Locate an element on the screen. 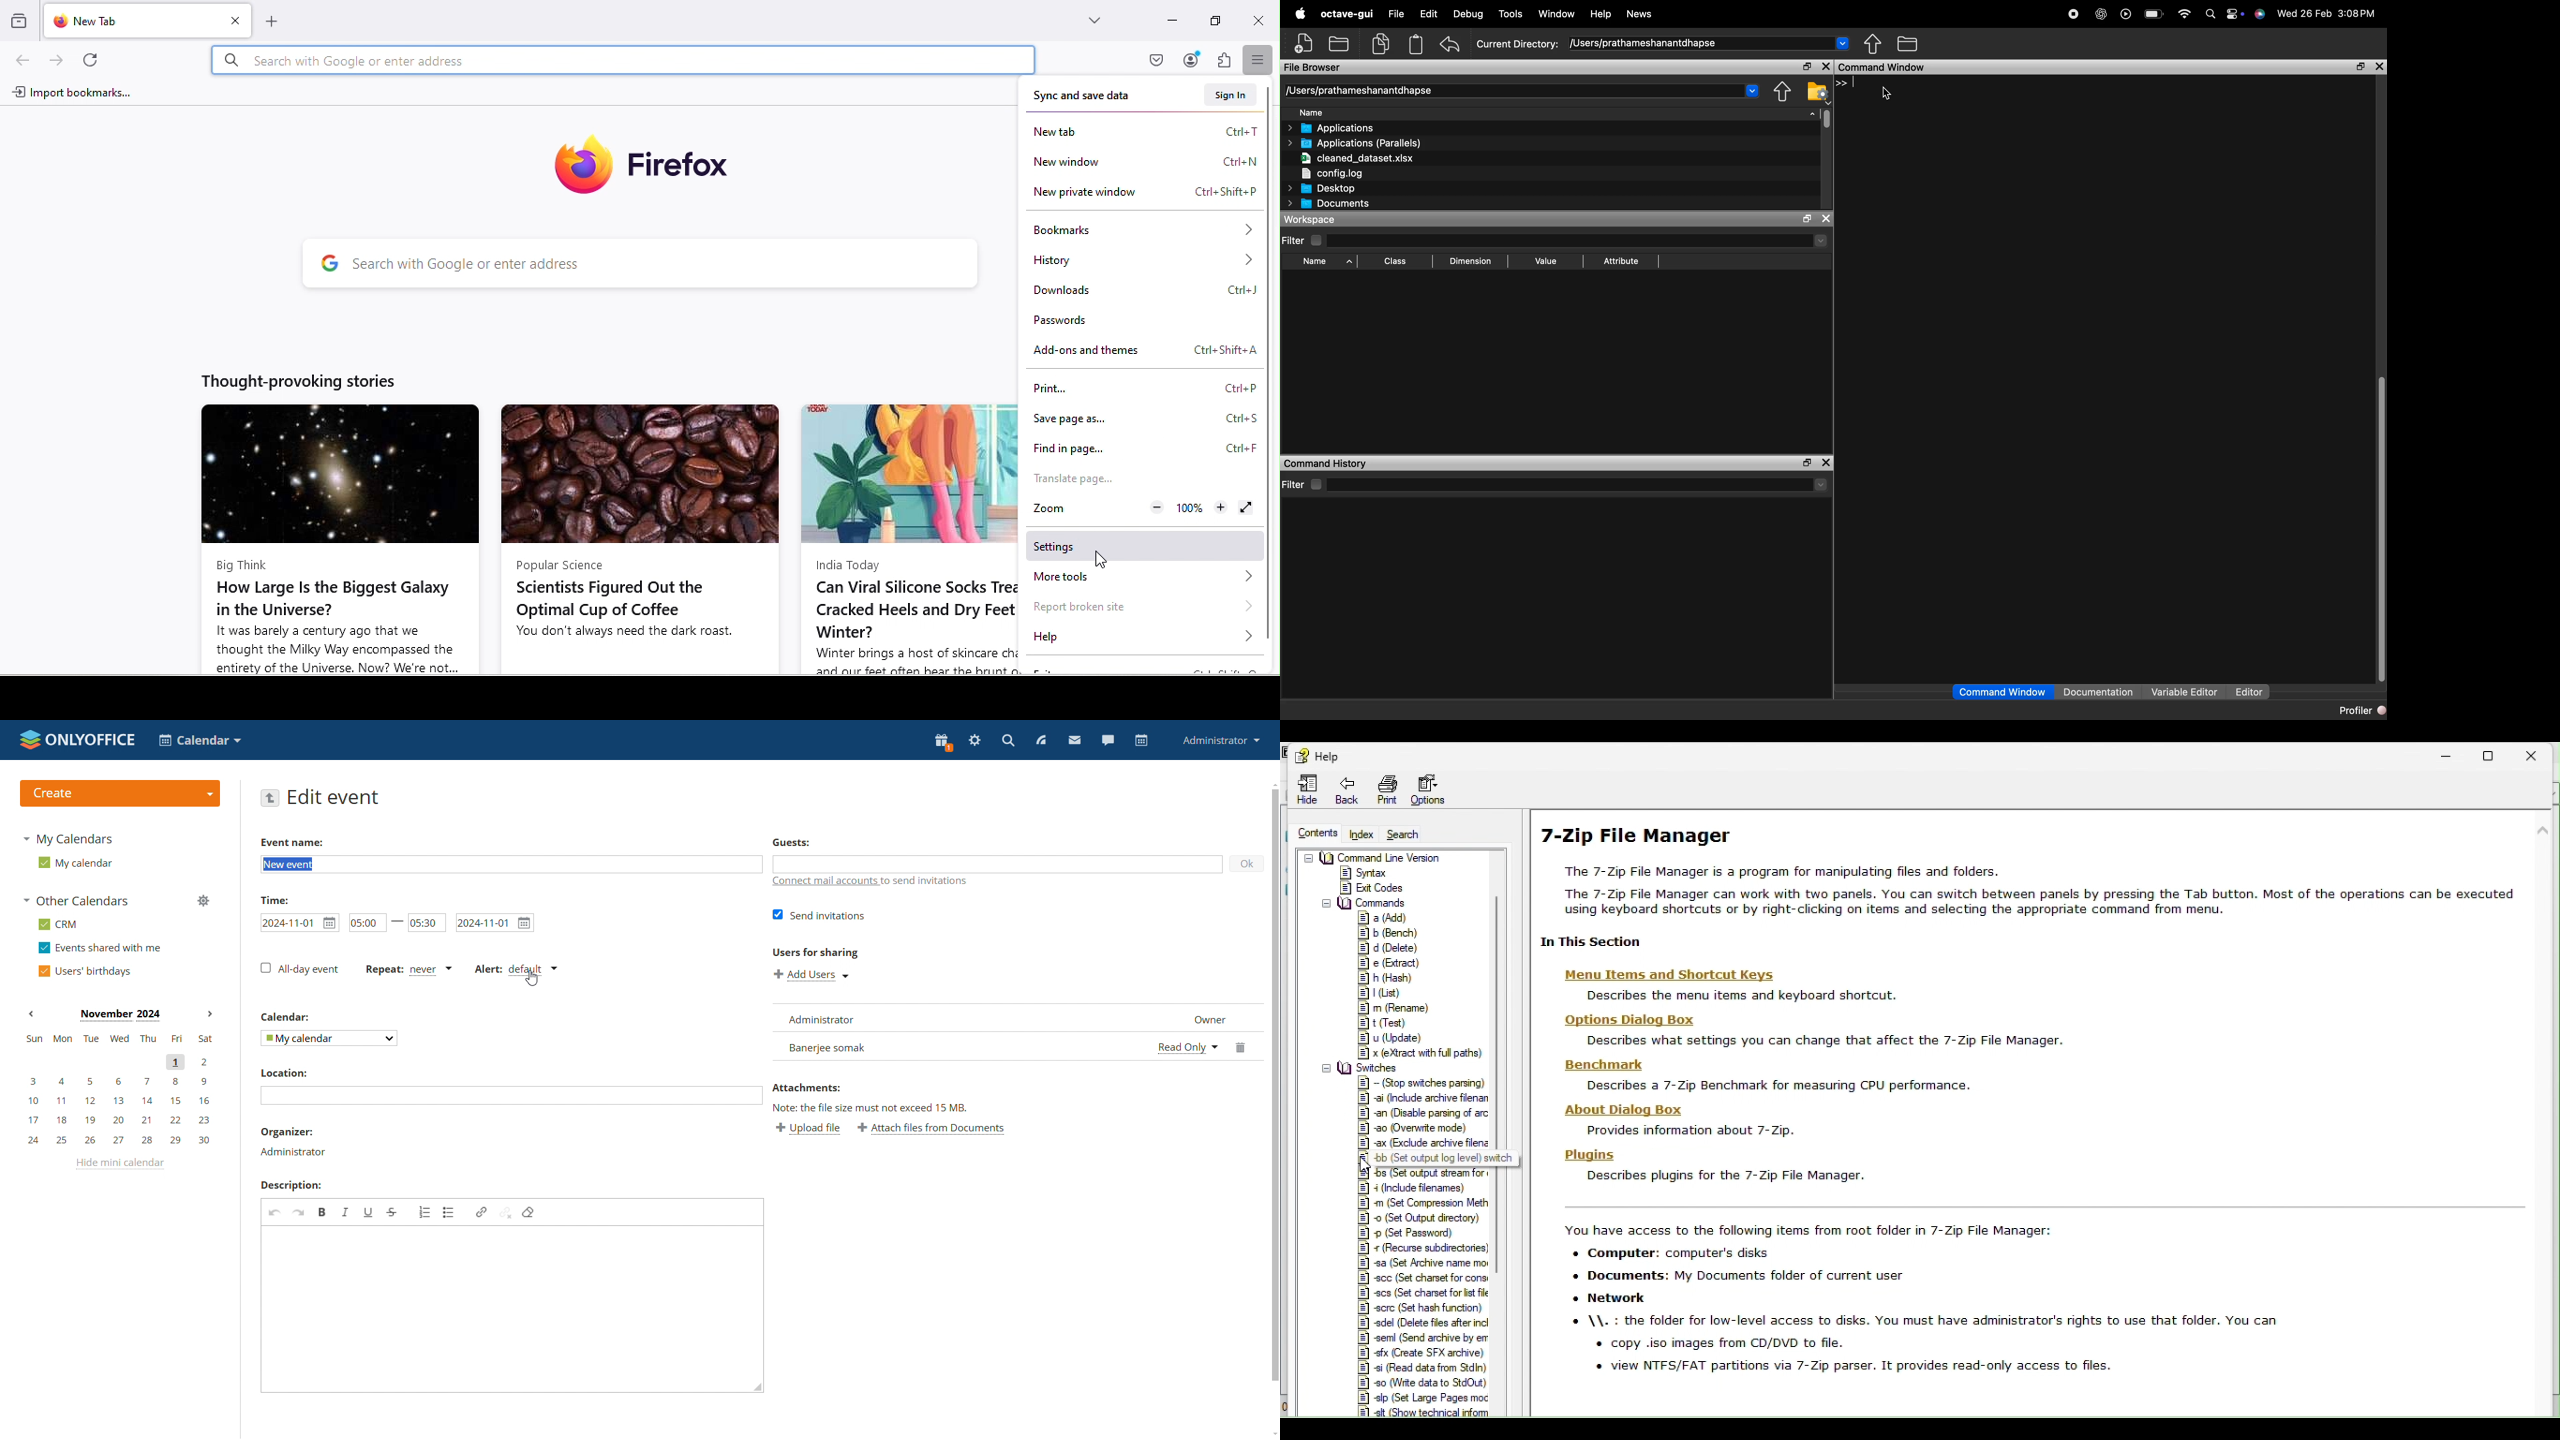 The width and height of the screenshot is (2576, 1456). settings is located at coordinates (973, 741).